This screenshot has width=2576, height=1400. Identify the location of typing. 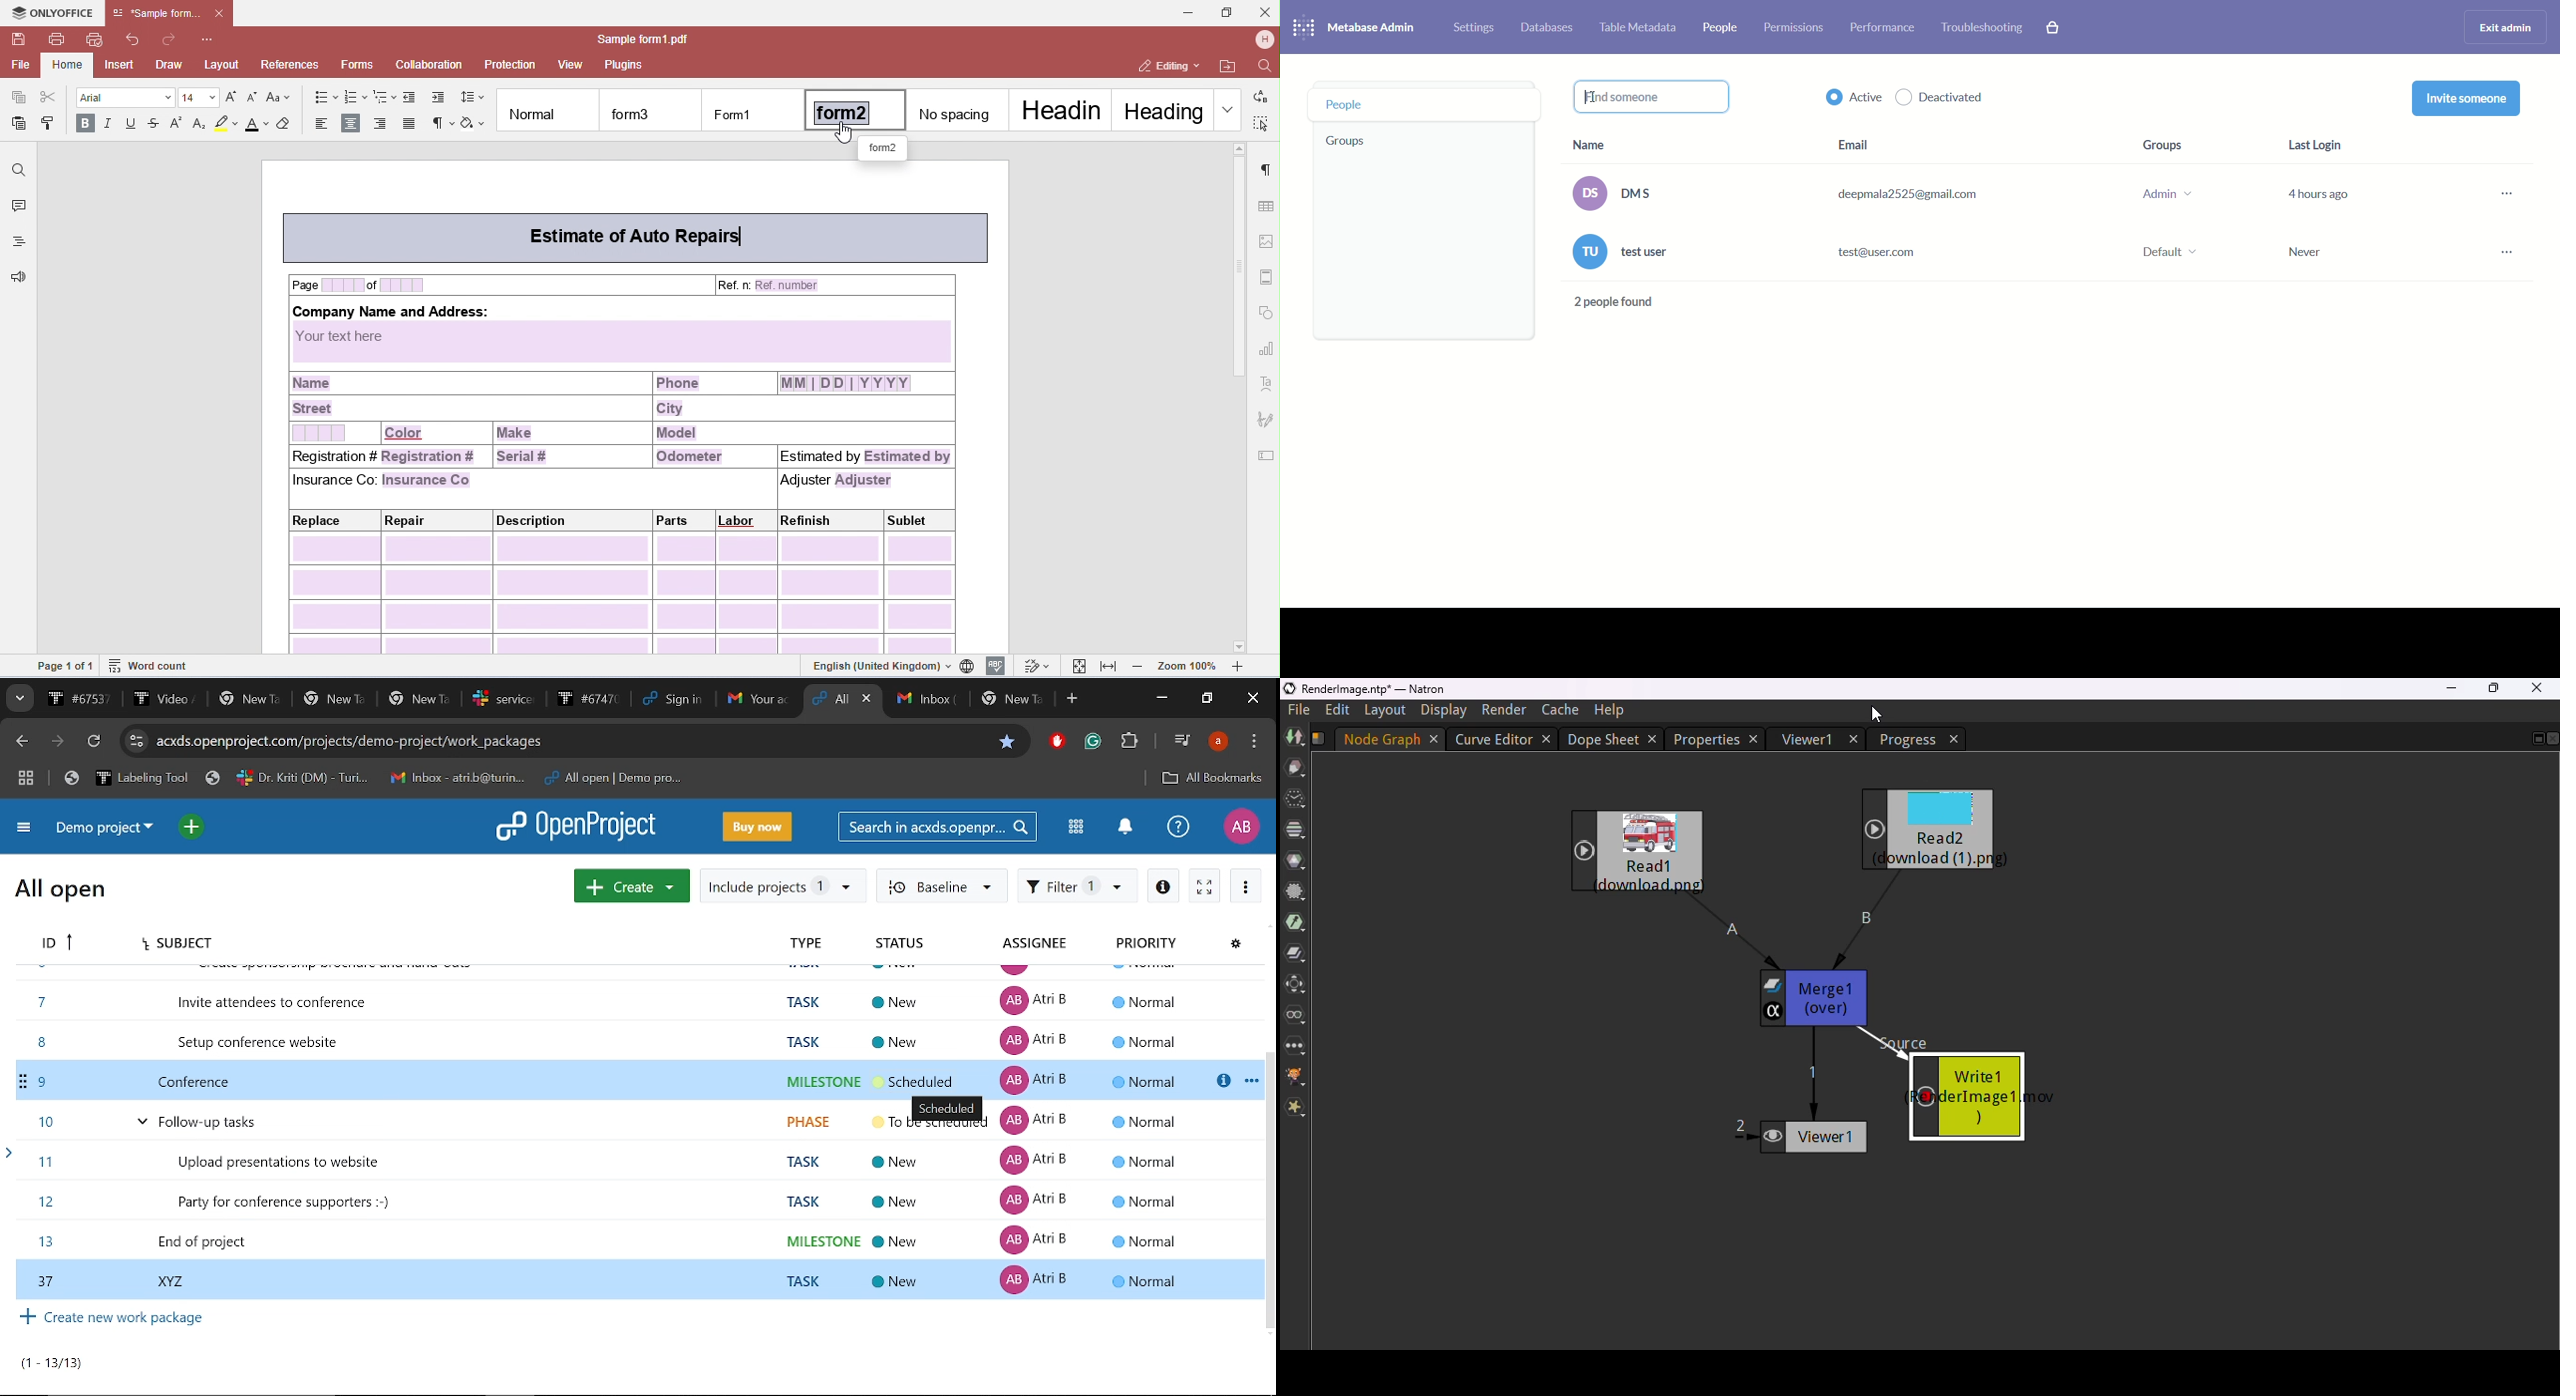
(1646, 96).